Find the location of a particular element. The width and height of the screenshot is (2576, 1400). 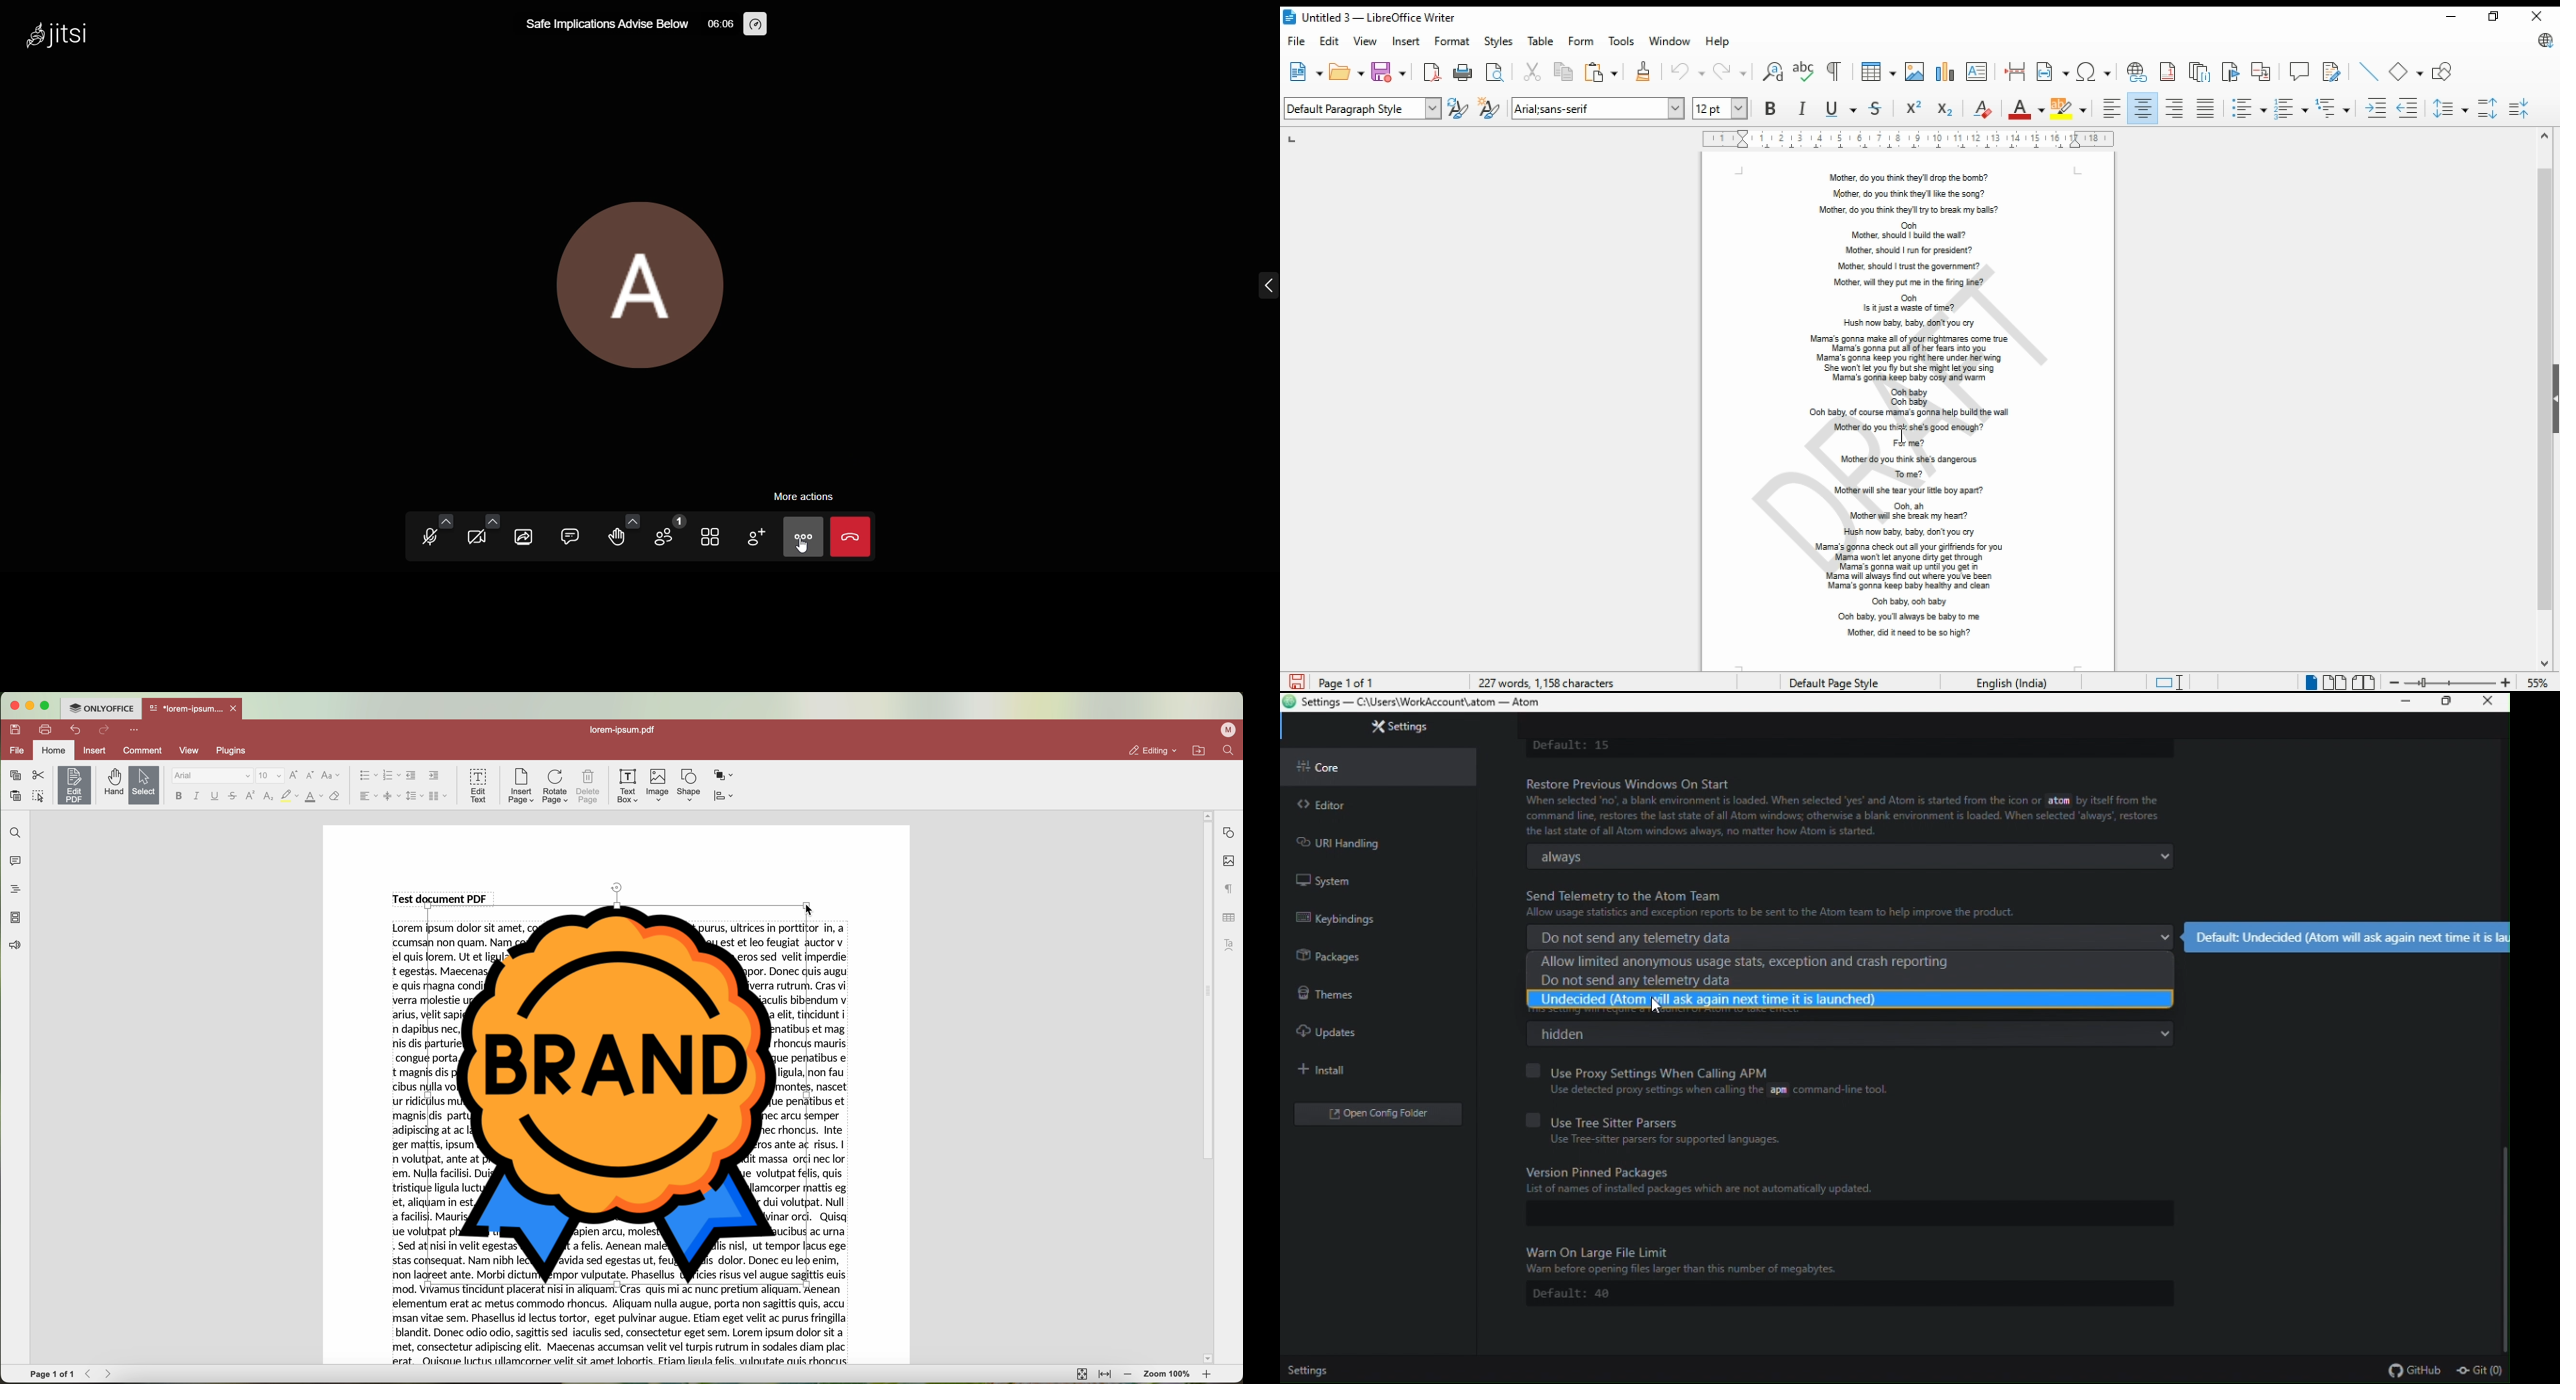

decrement font size is located at coordinates (310, 776).